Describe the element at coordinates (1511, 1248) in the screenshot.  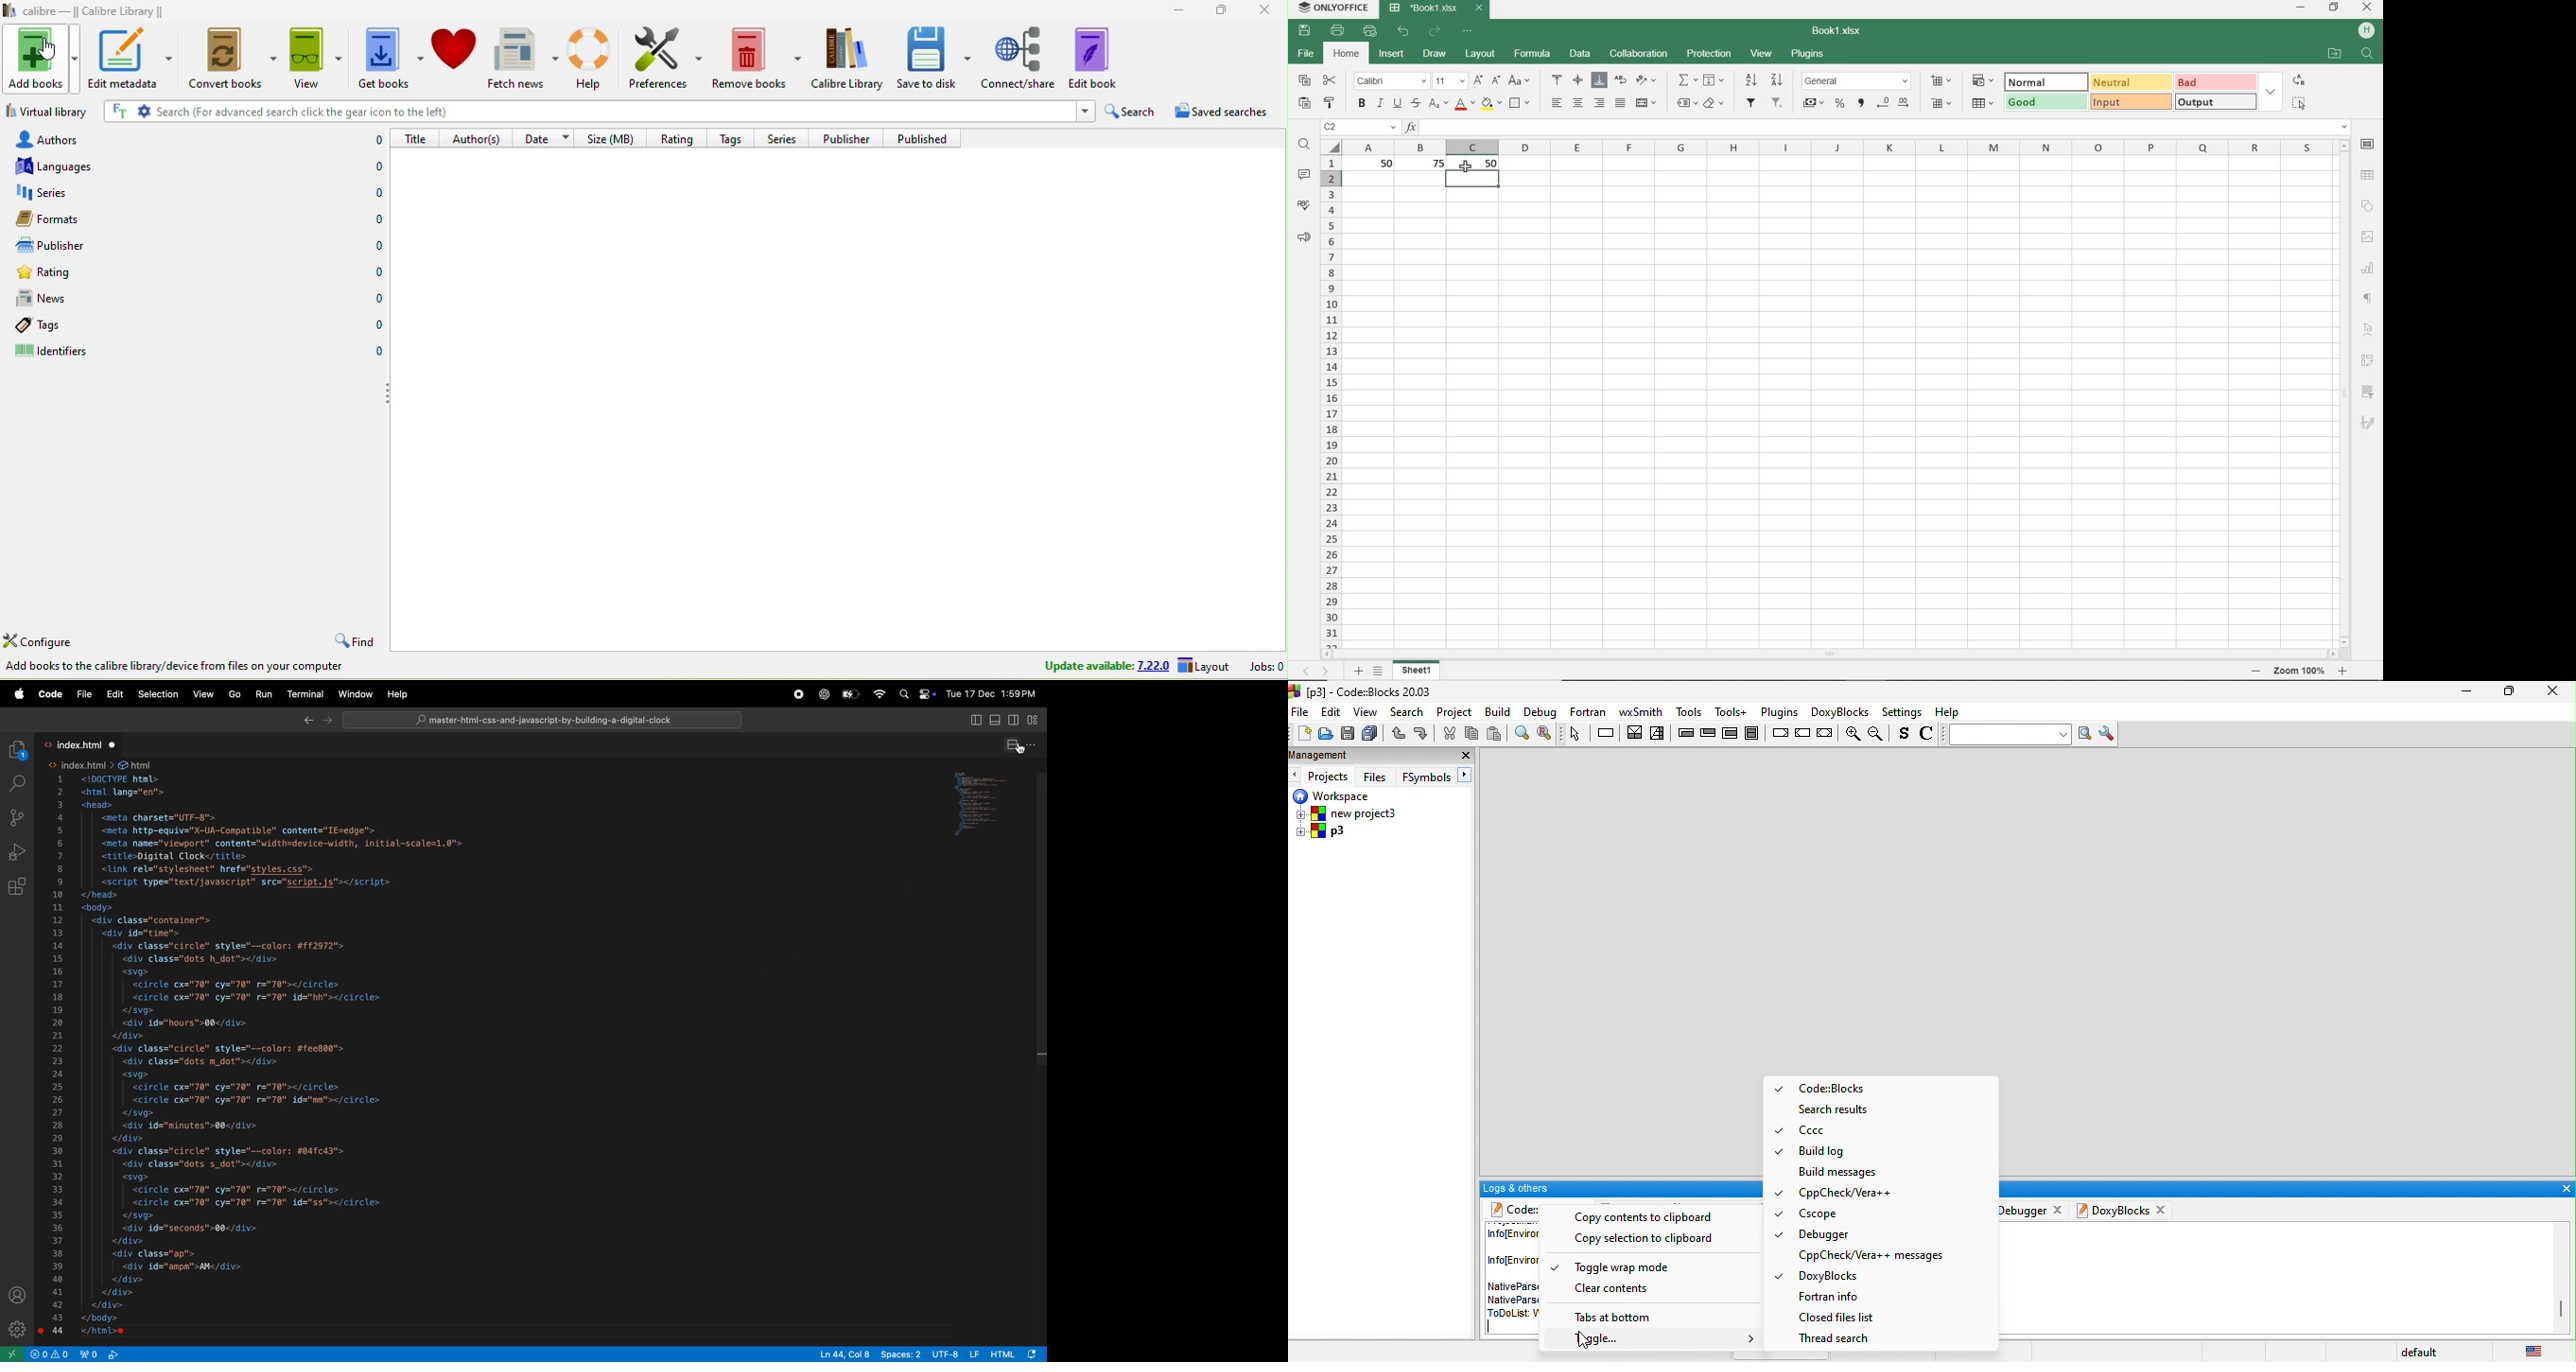
I see `info (environment)` at that location.